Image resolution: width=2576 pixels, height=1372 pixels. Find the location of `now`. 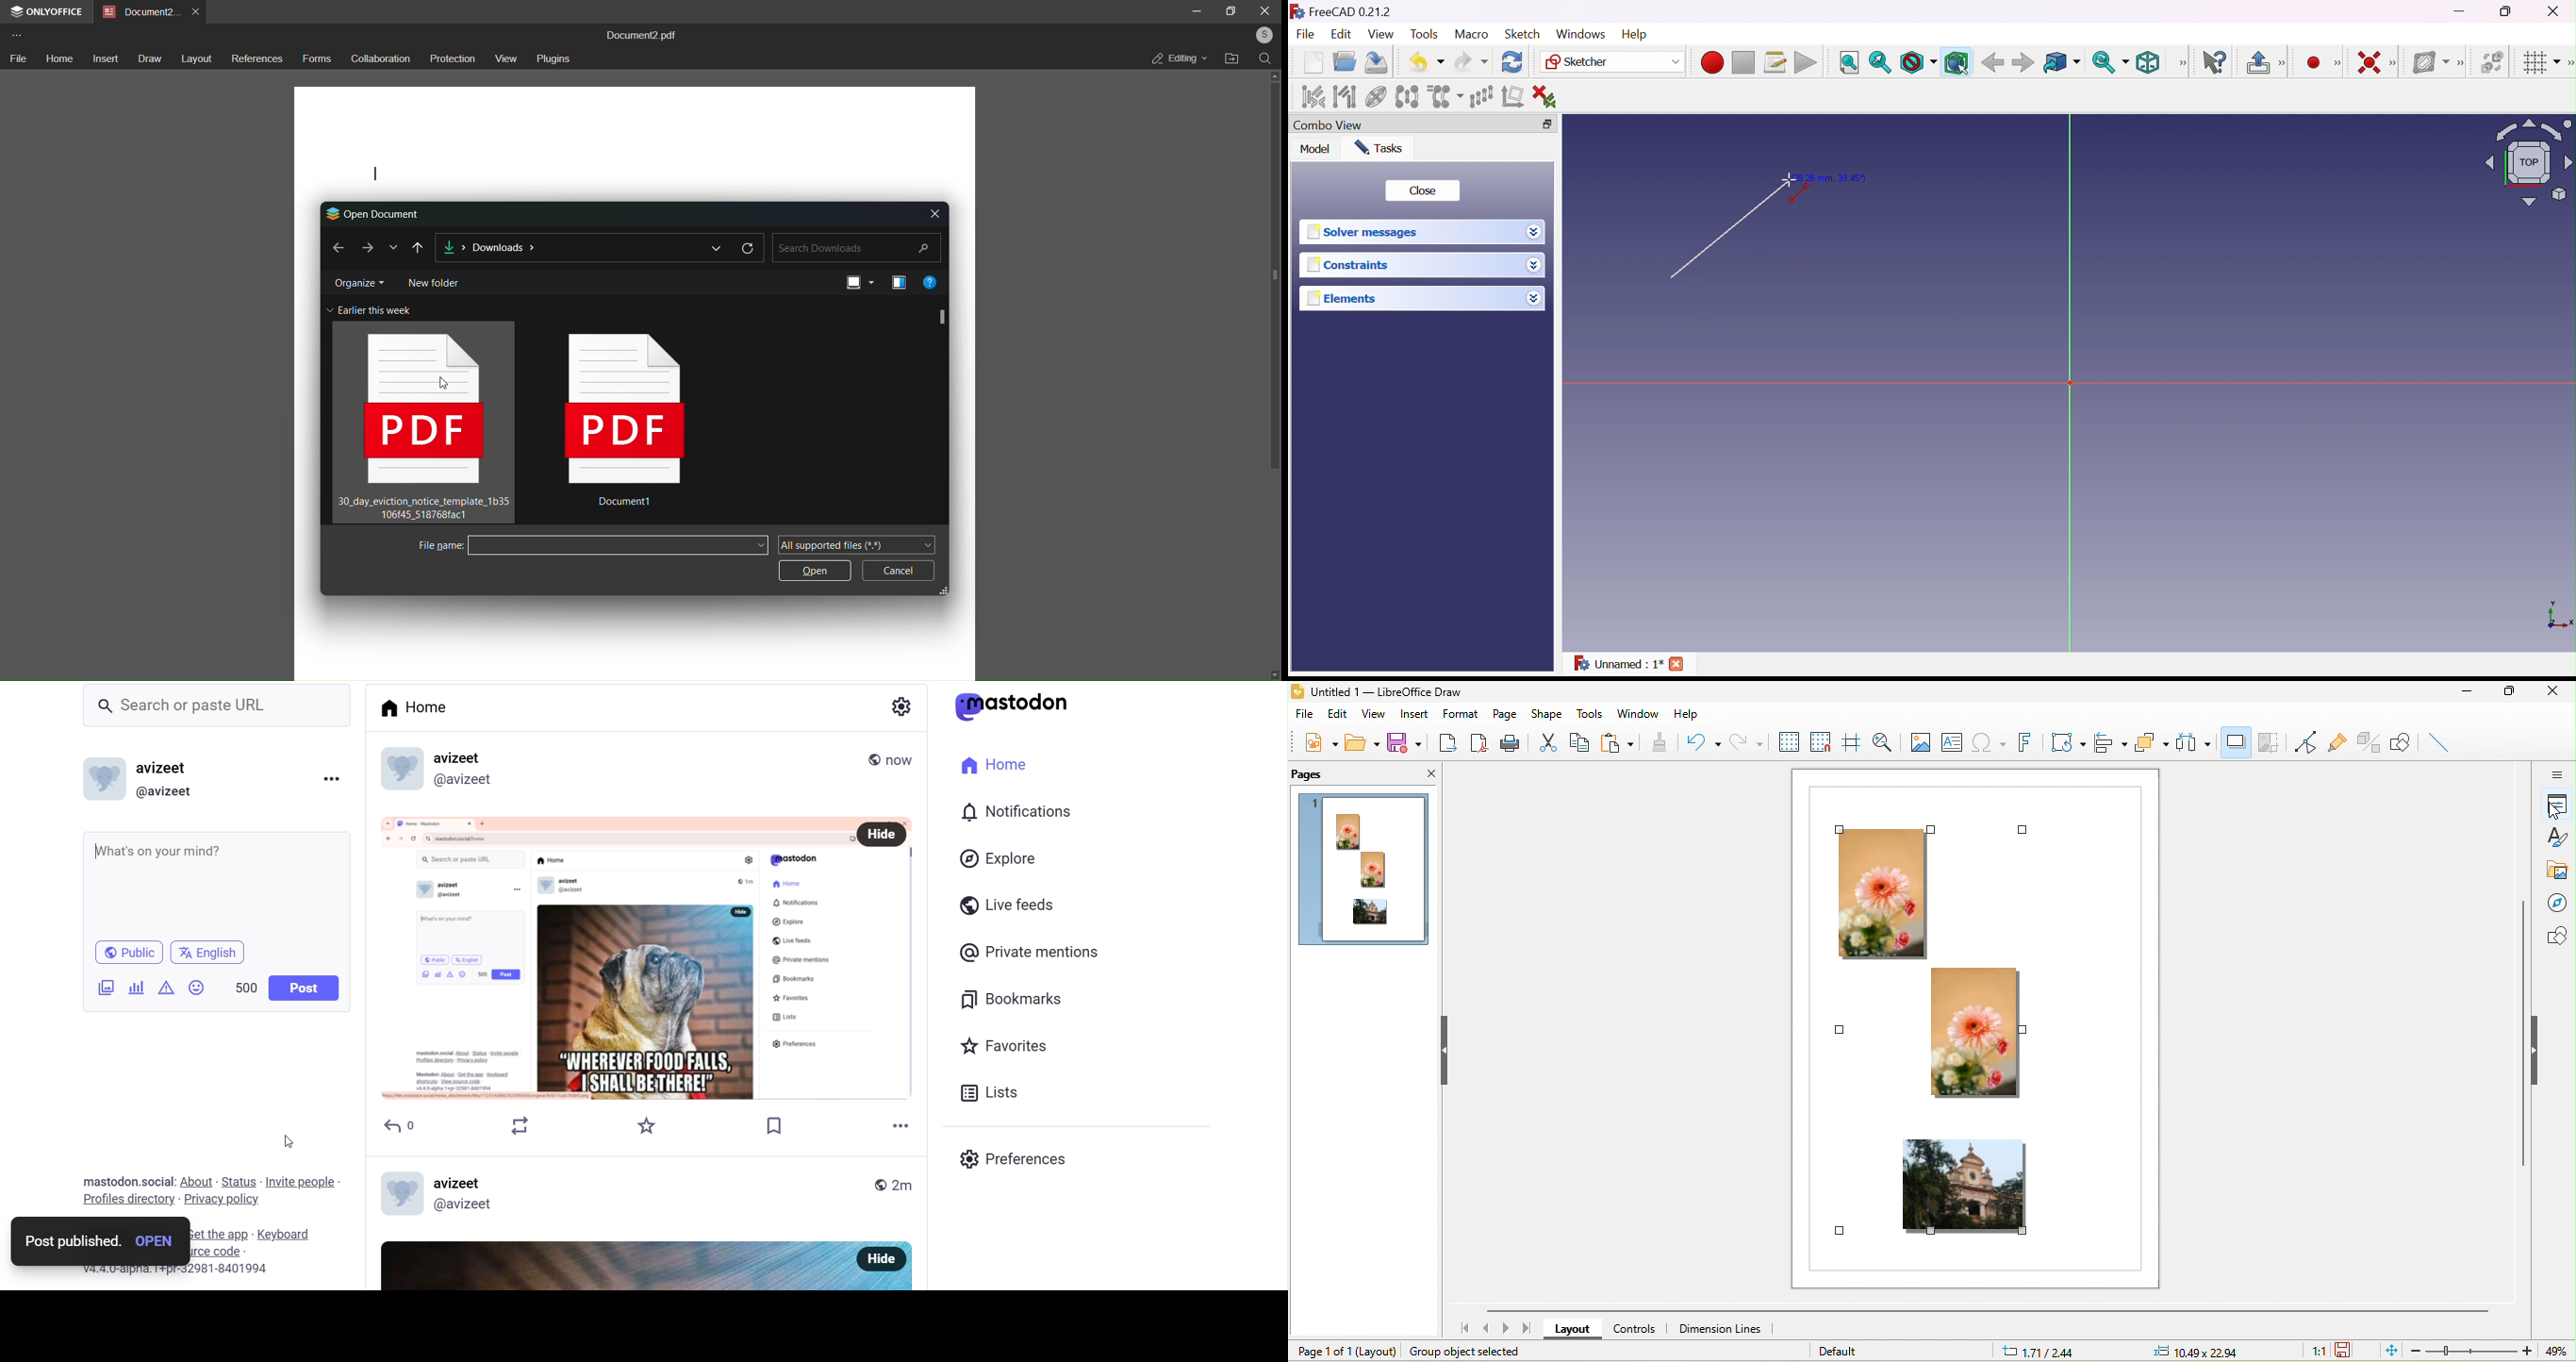

now is located at coordinates (903, 757).